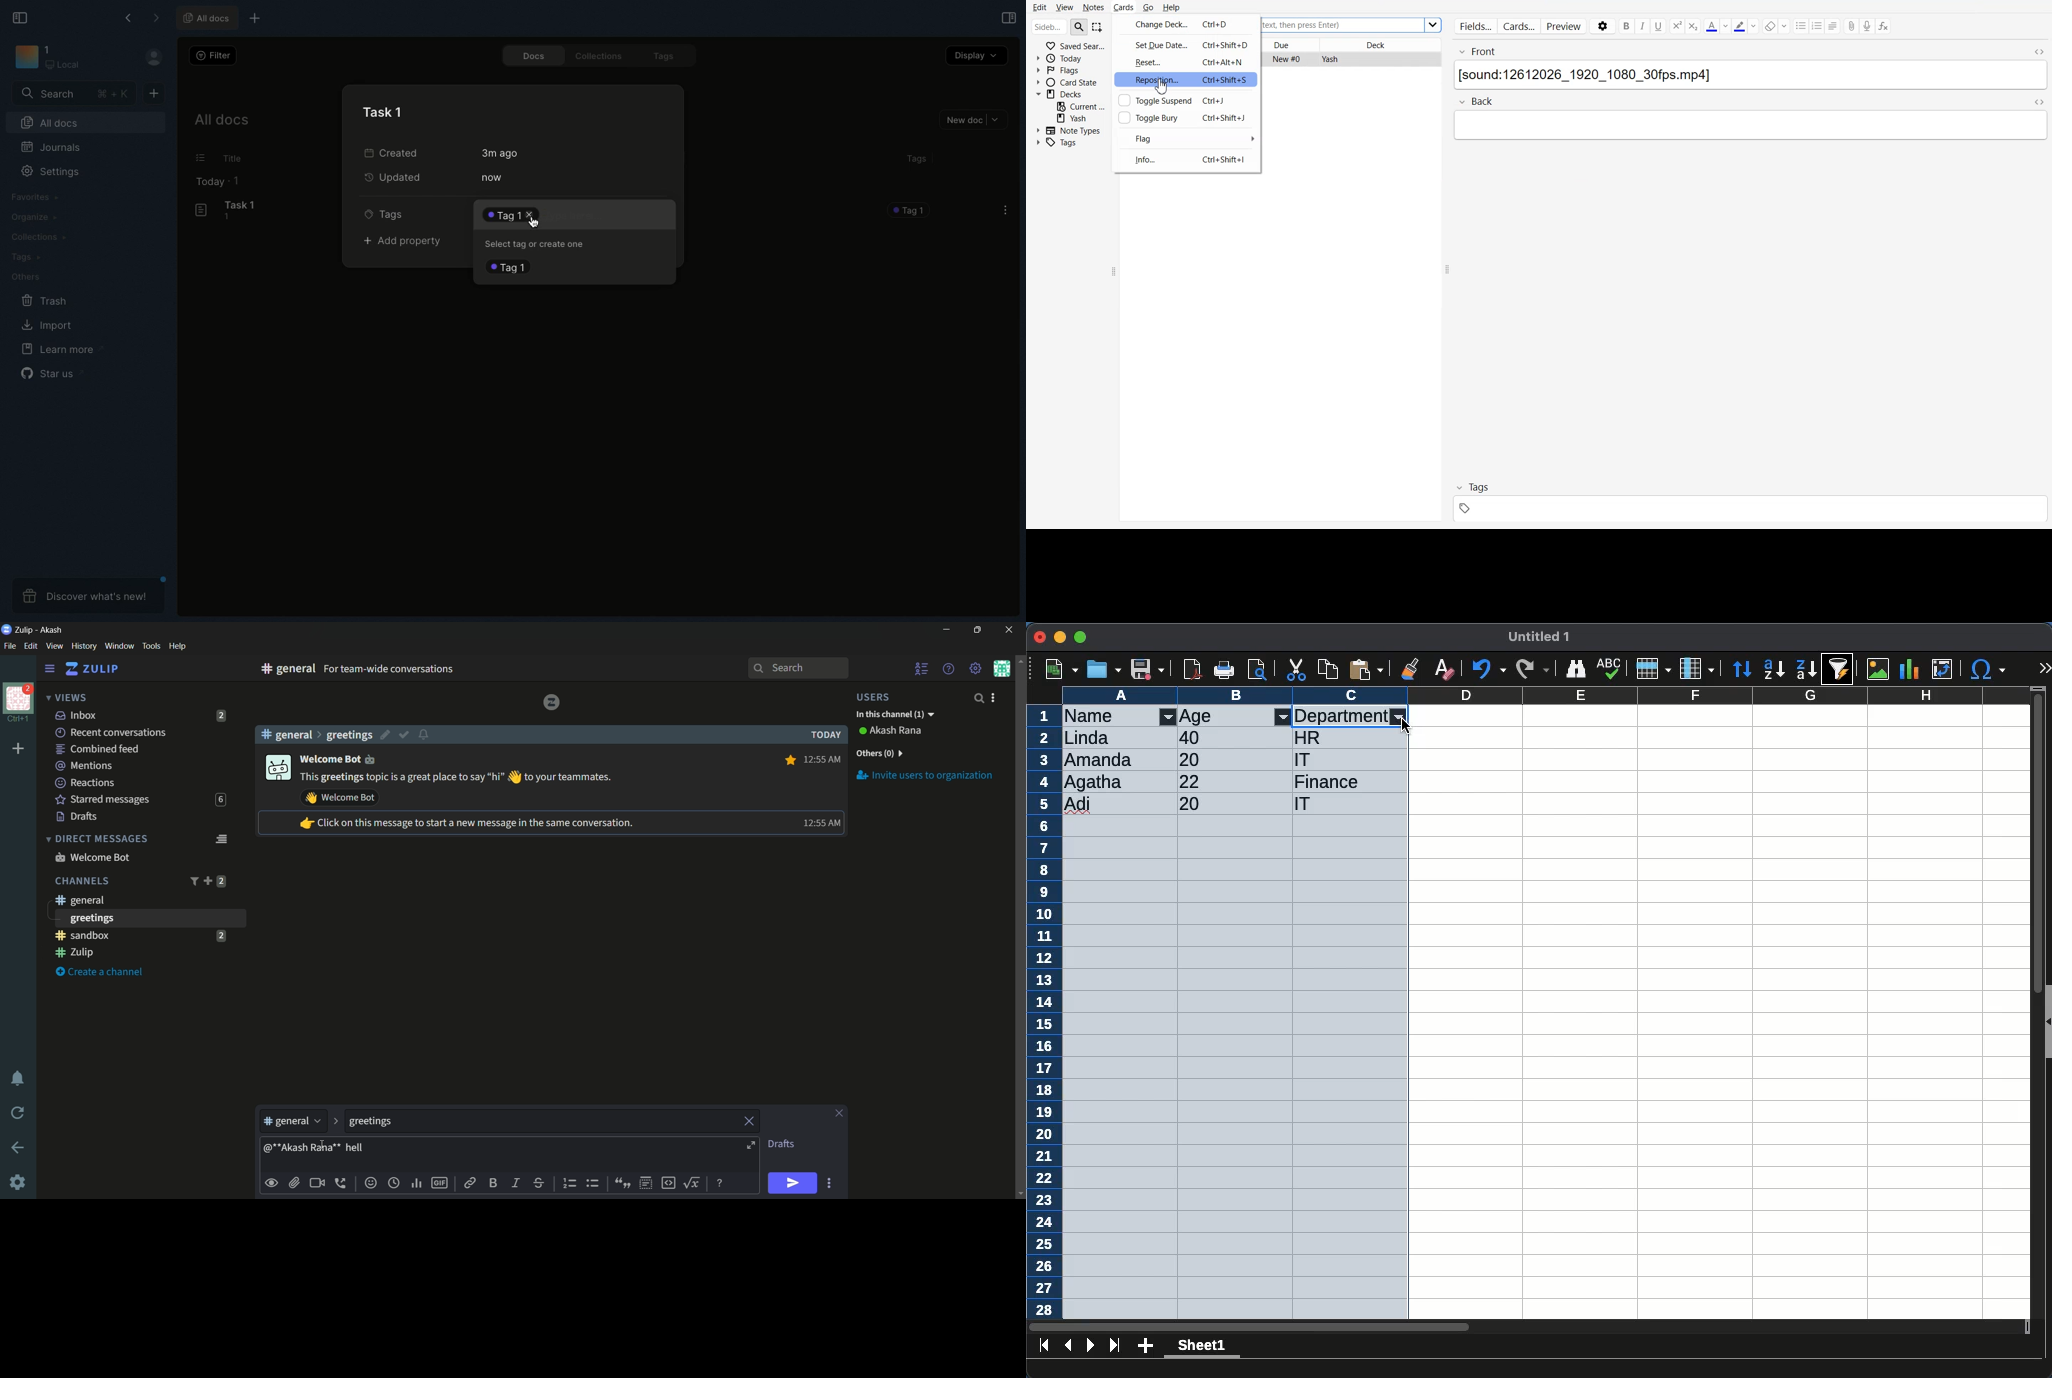  I want to click on maths, so click(694, 1183).